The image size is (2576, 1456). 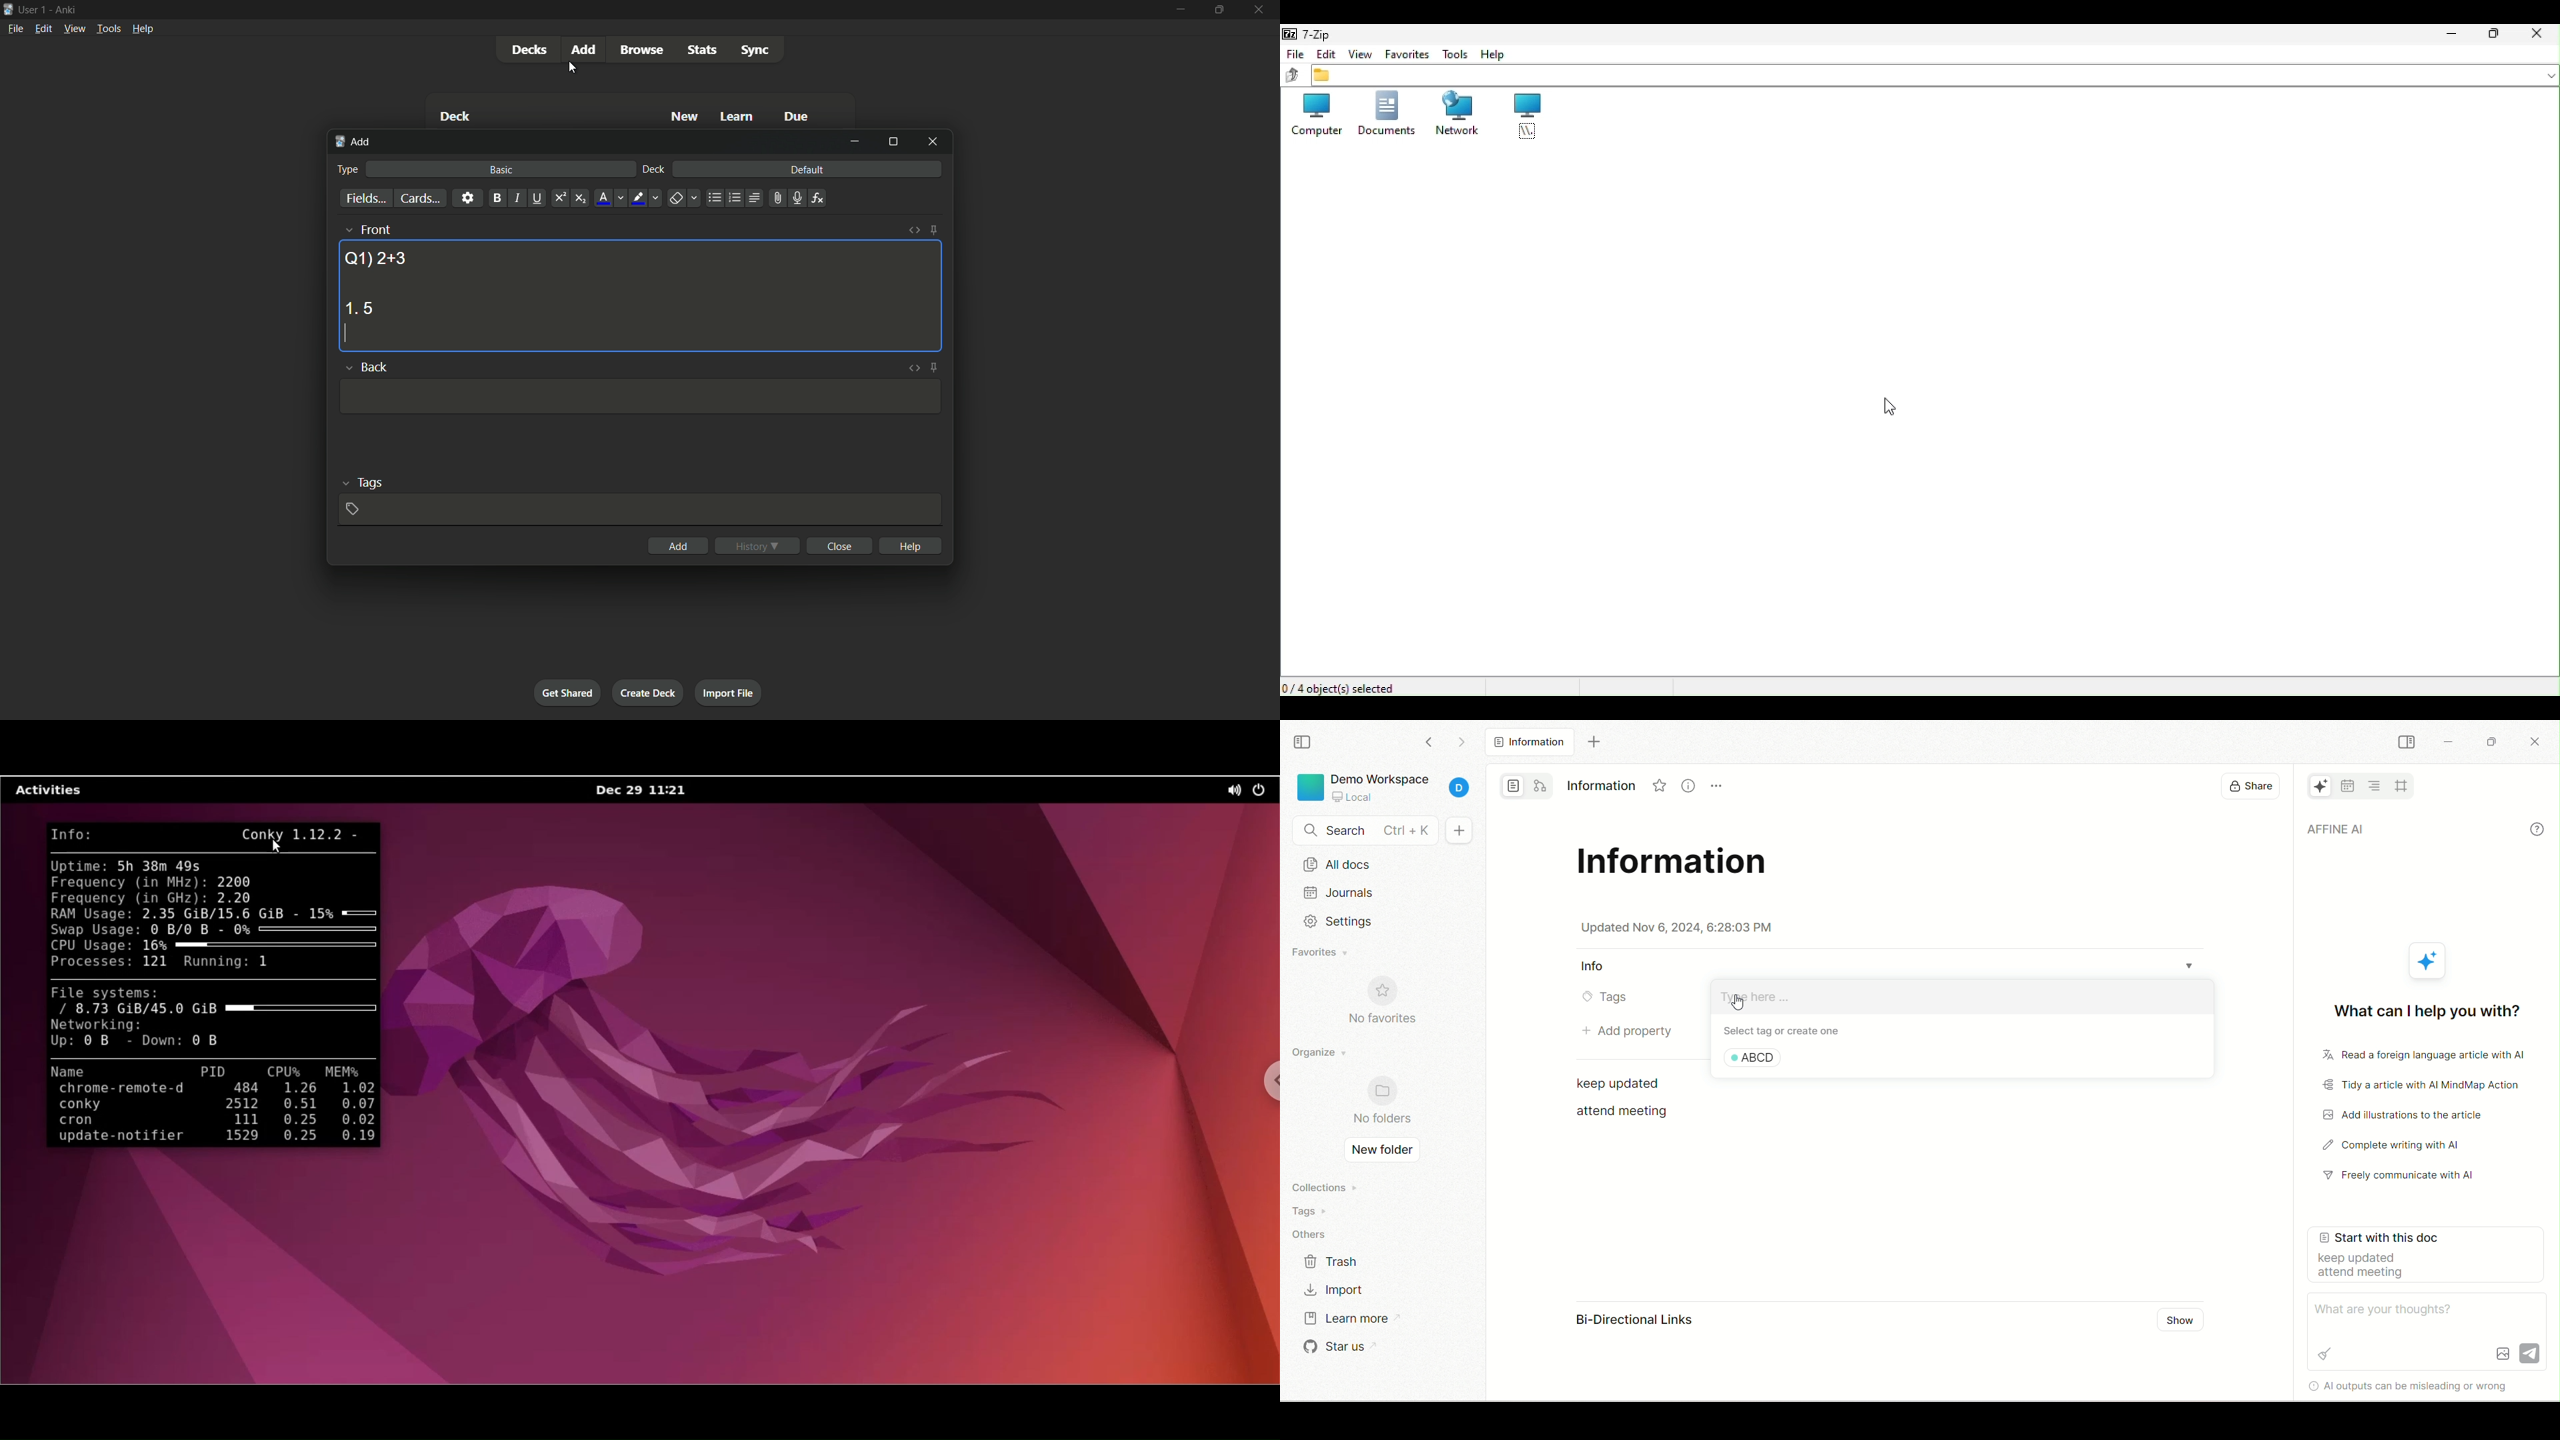 What do you see at coordinates (351, 509) in the screenshot?
I see `add tag` at bounding box center [351, 509].